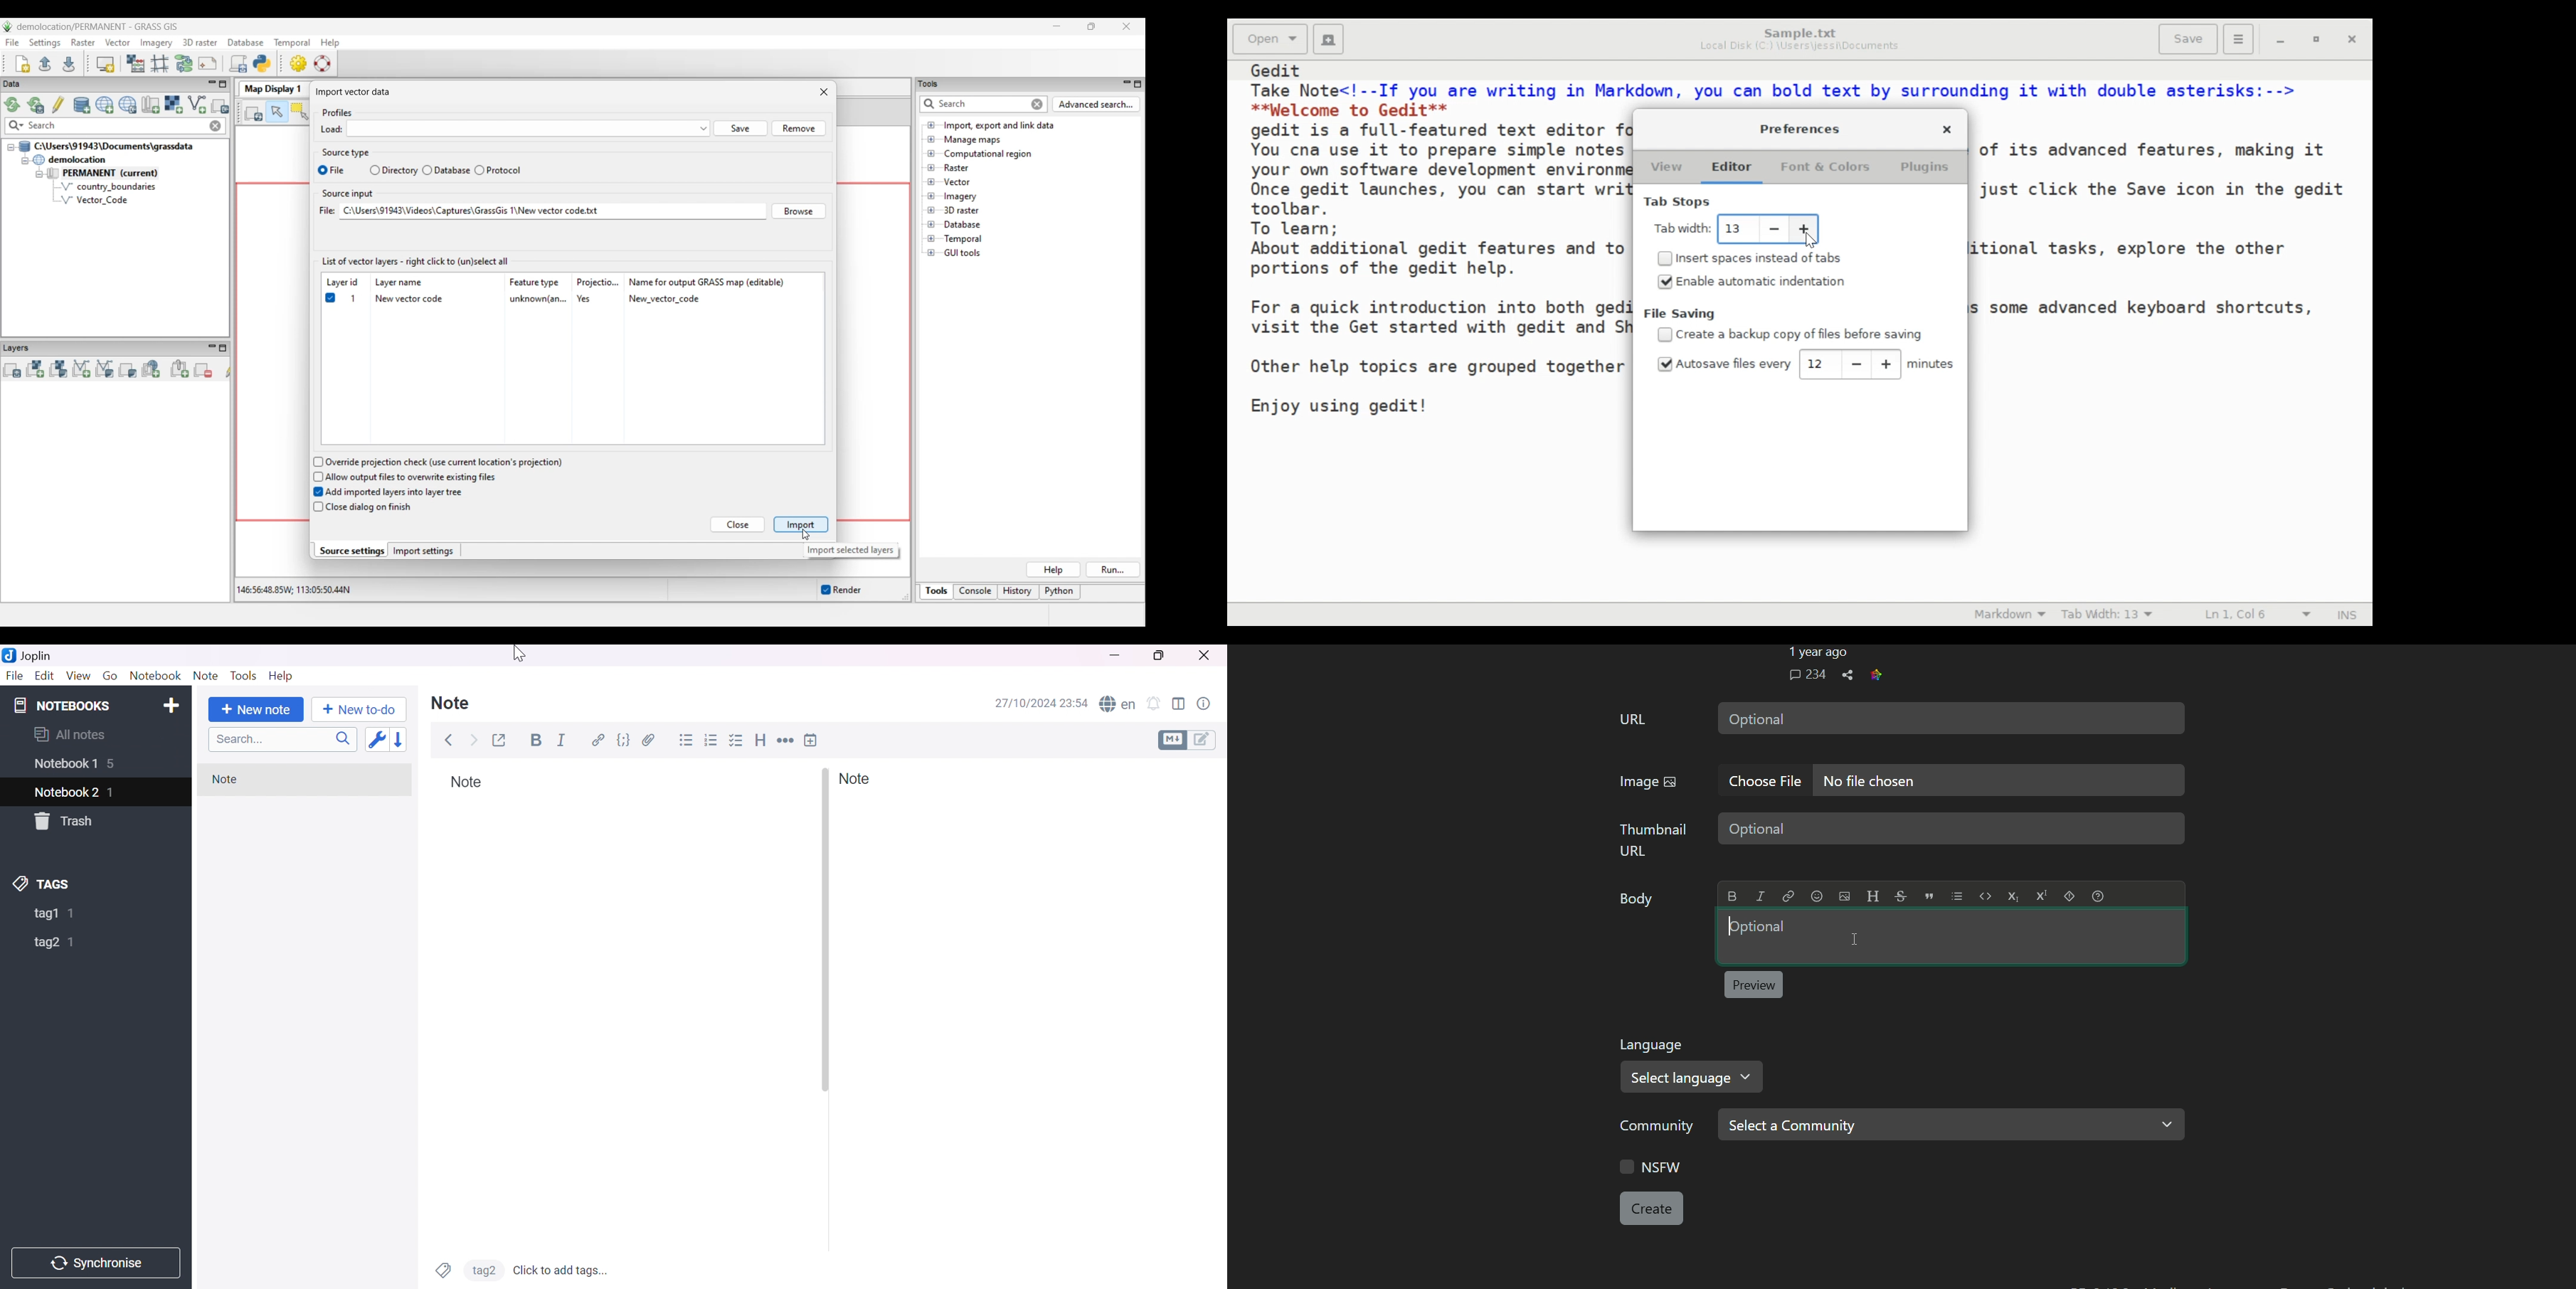  What do you see at coordinates (70, 733) in the screenshot?
I see `All notes` at bounding box center [70, 733].